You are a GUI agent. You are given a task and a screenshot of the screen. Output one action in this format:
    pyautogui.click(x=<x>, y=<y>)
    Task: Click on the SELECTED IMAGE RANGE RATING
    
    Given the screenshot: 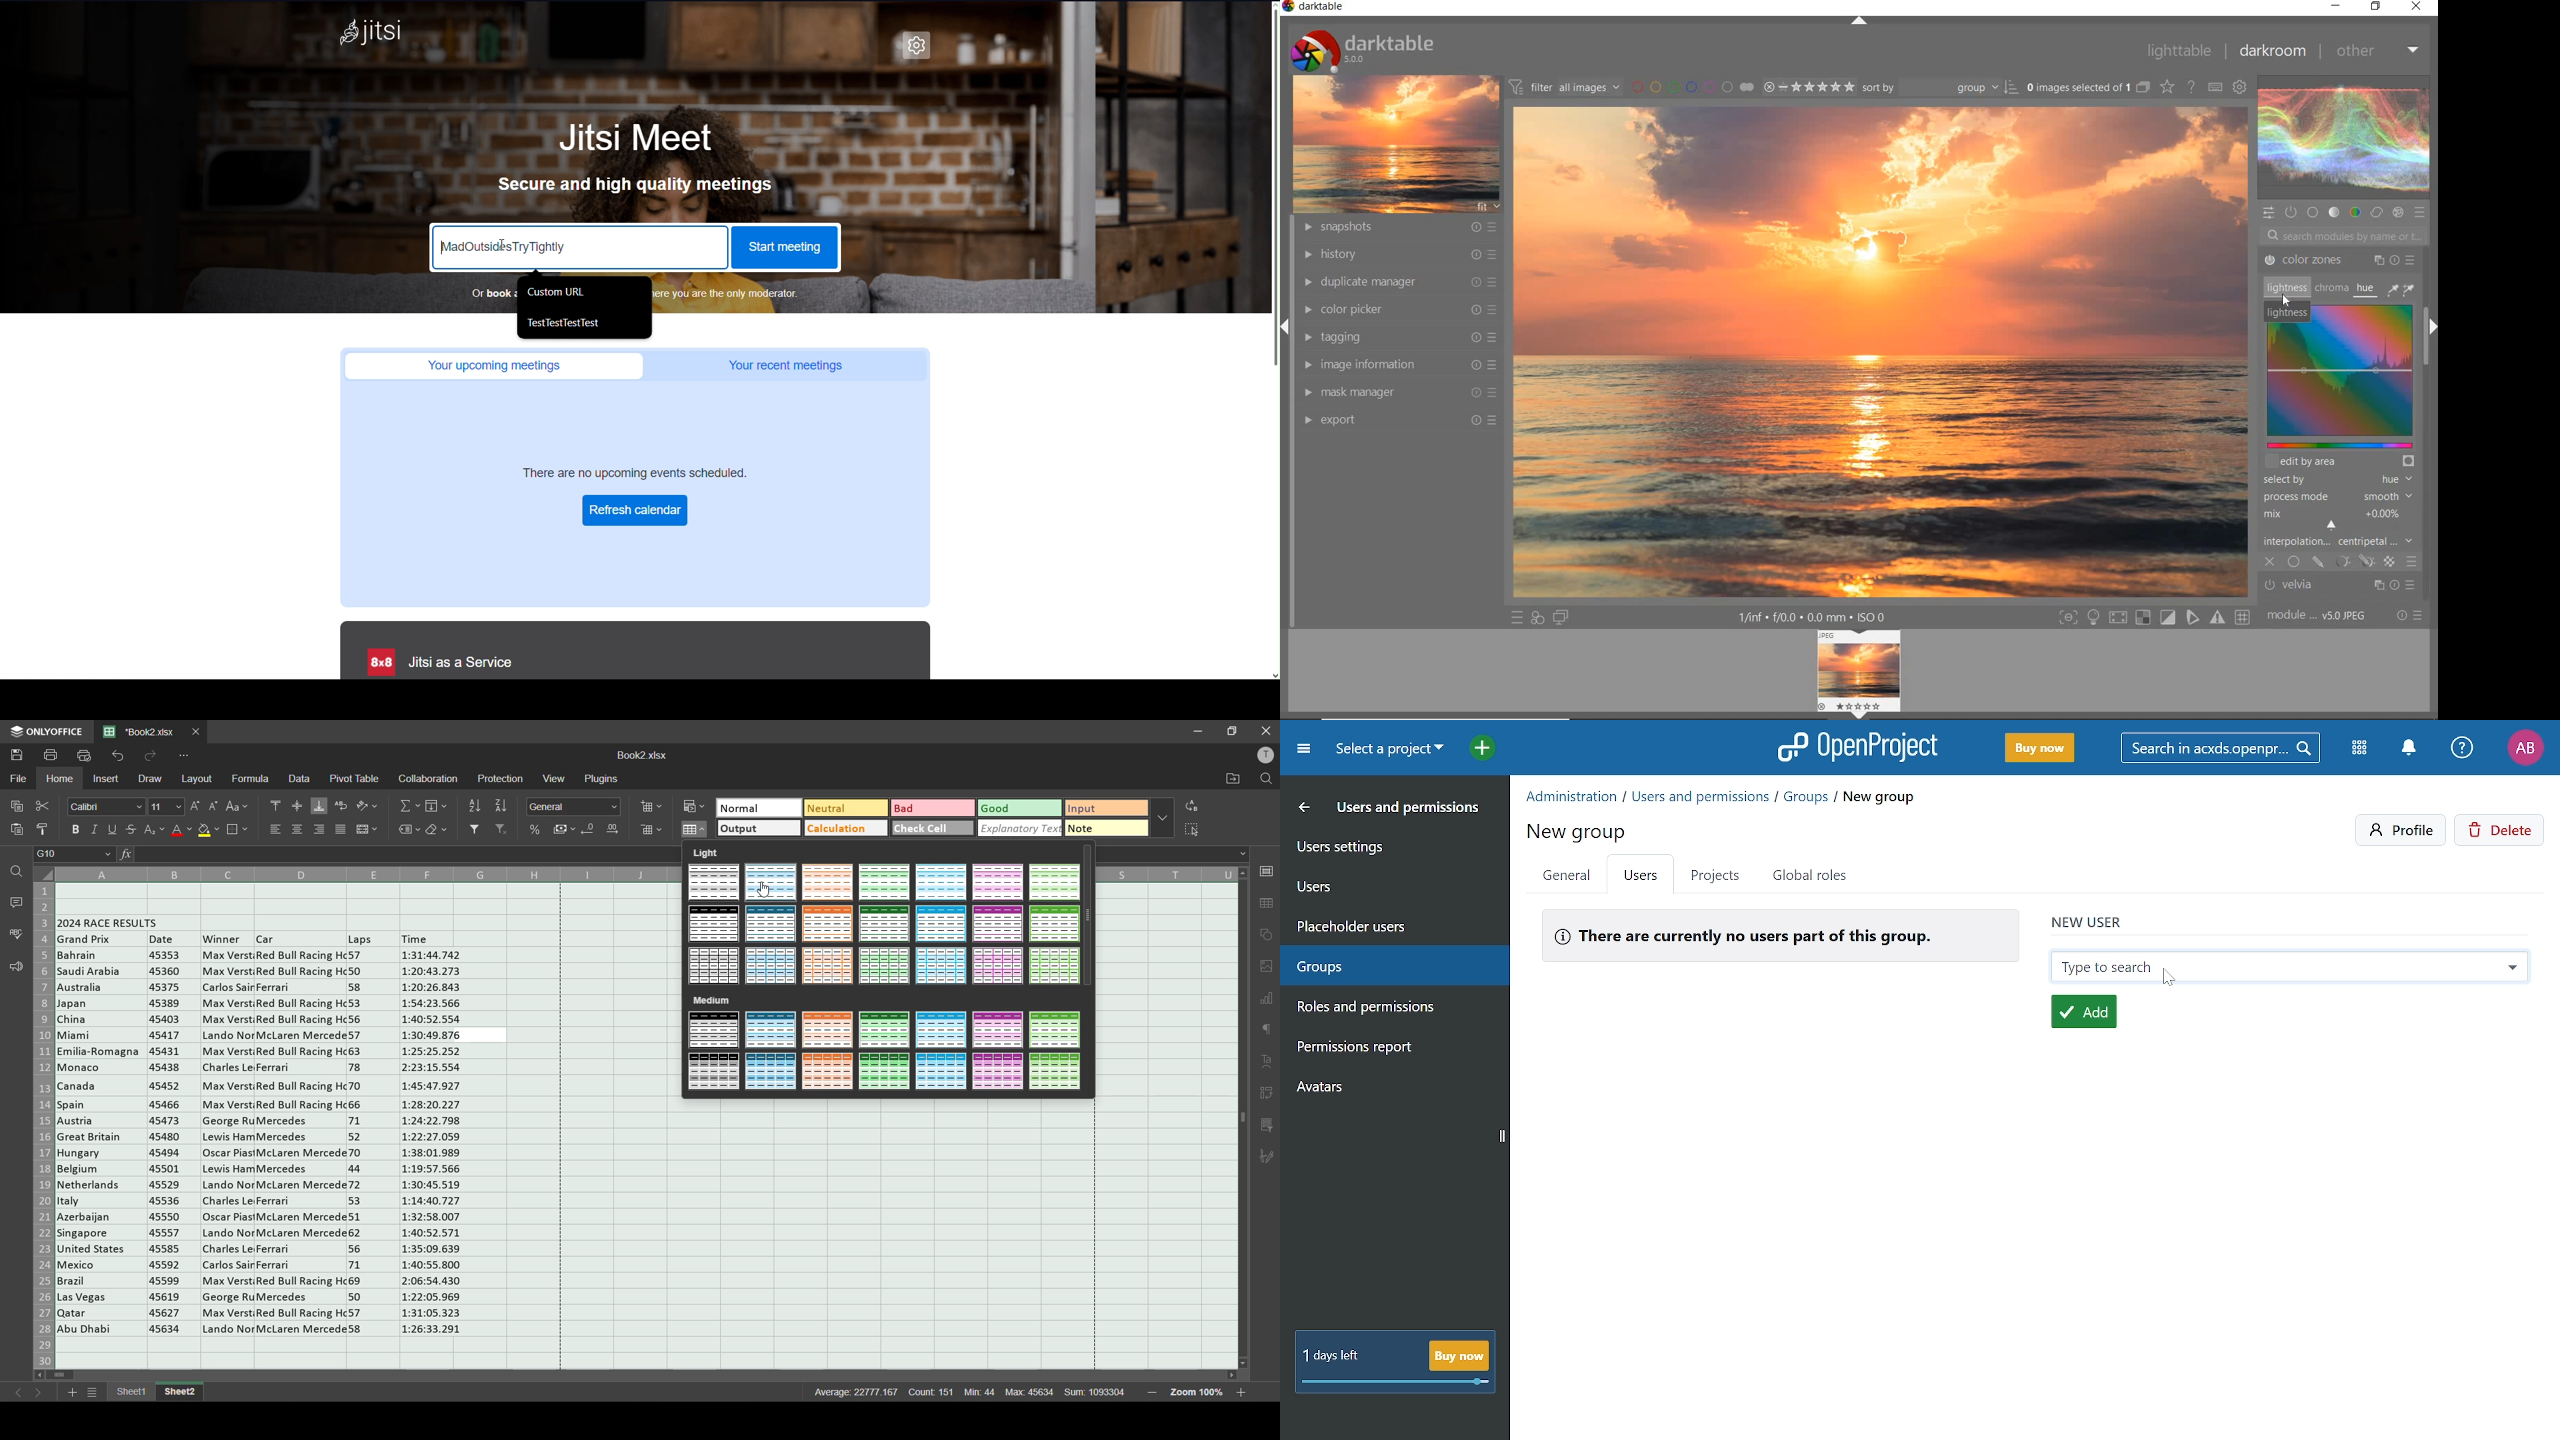 What is the action you would take?
    pyautogui.click(x=1810, y=86)
    